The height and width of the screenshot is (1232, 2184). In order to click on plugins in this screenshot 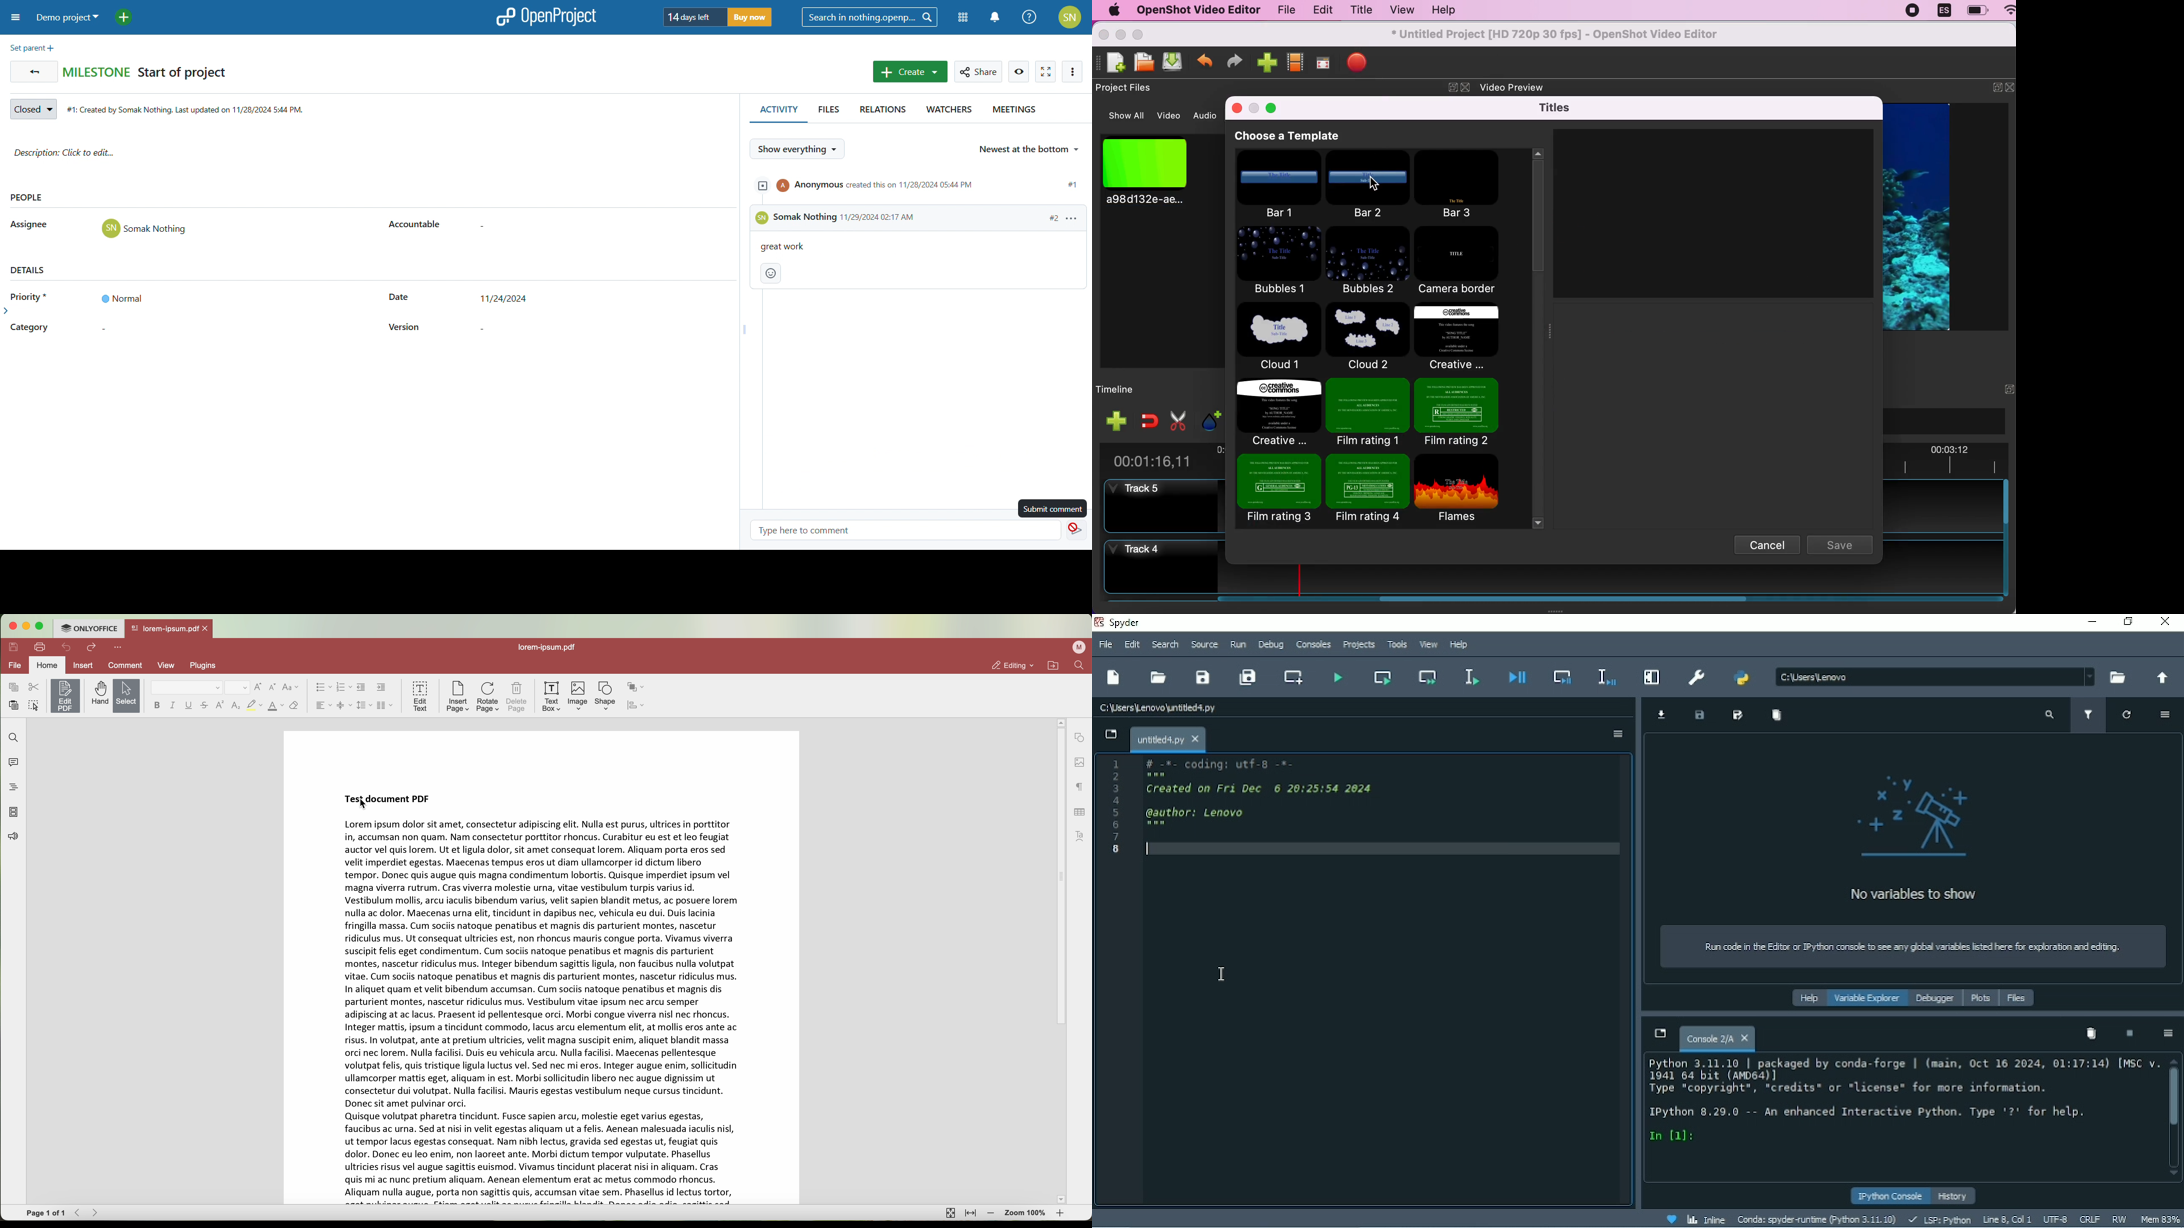, I will do `click(205, 666)`.